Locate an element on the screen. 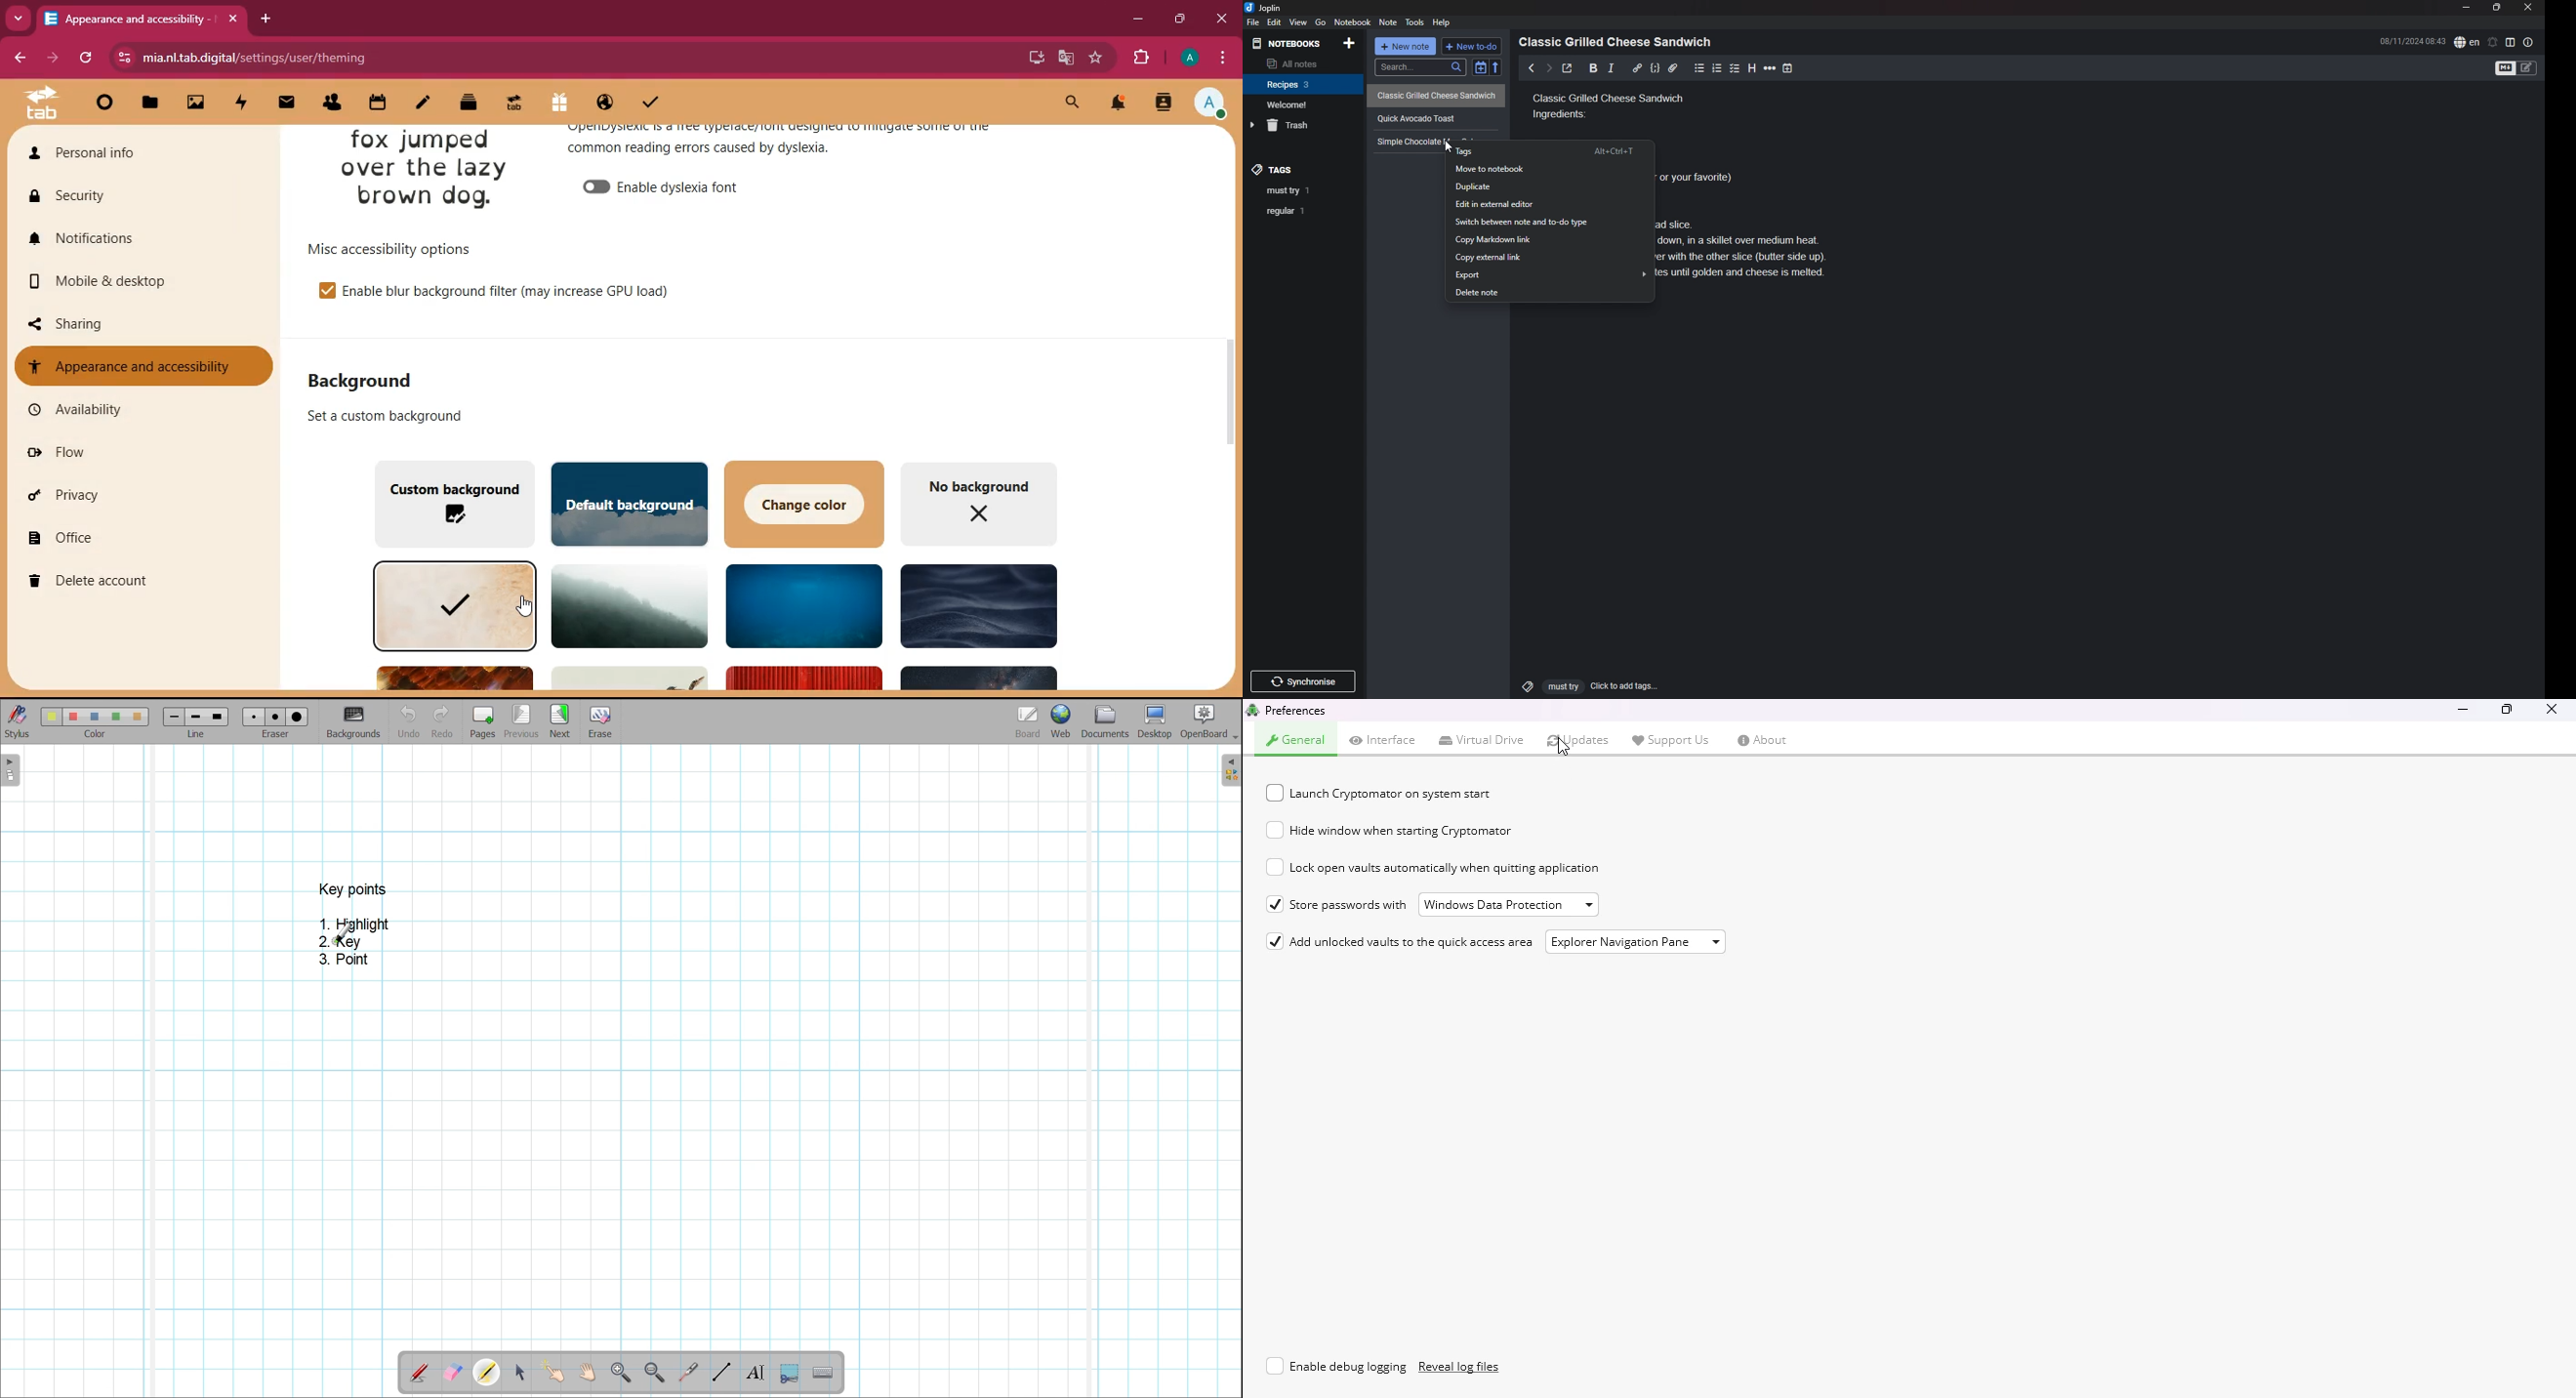 This screenshot has width=2576, height=1400. toggle sort order is located at coordinates (1480, 69).